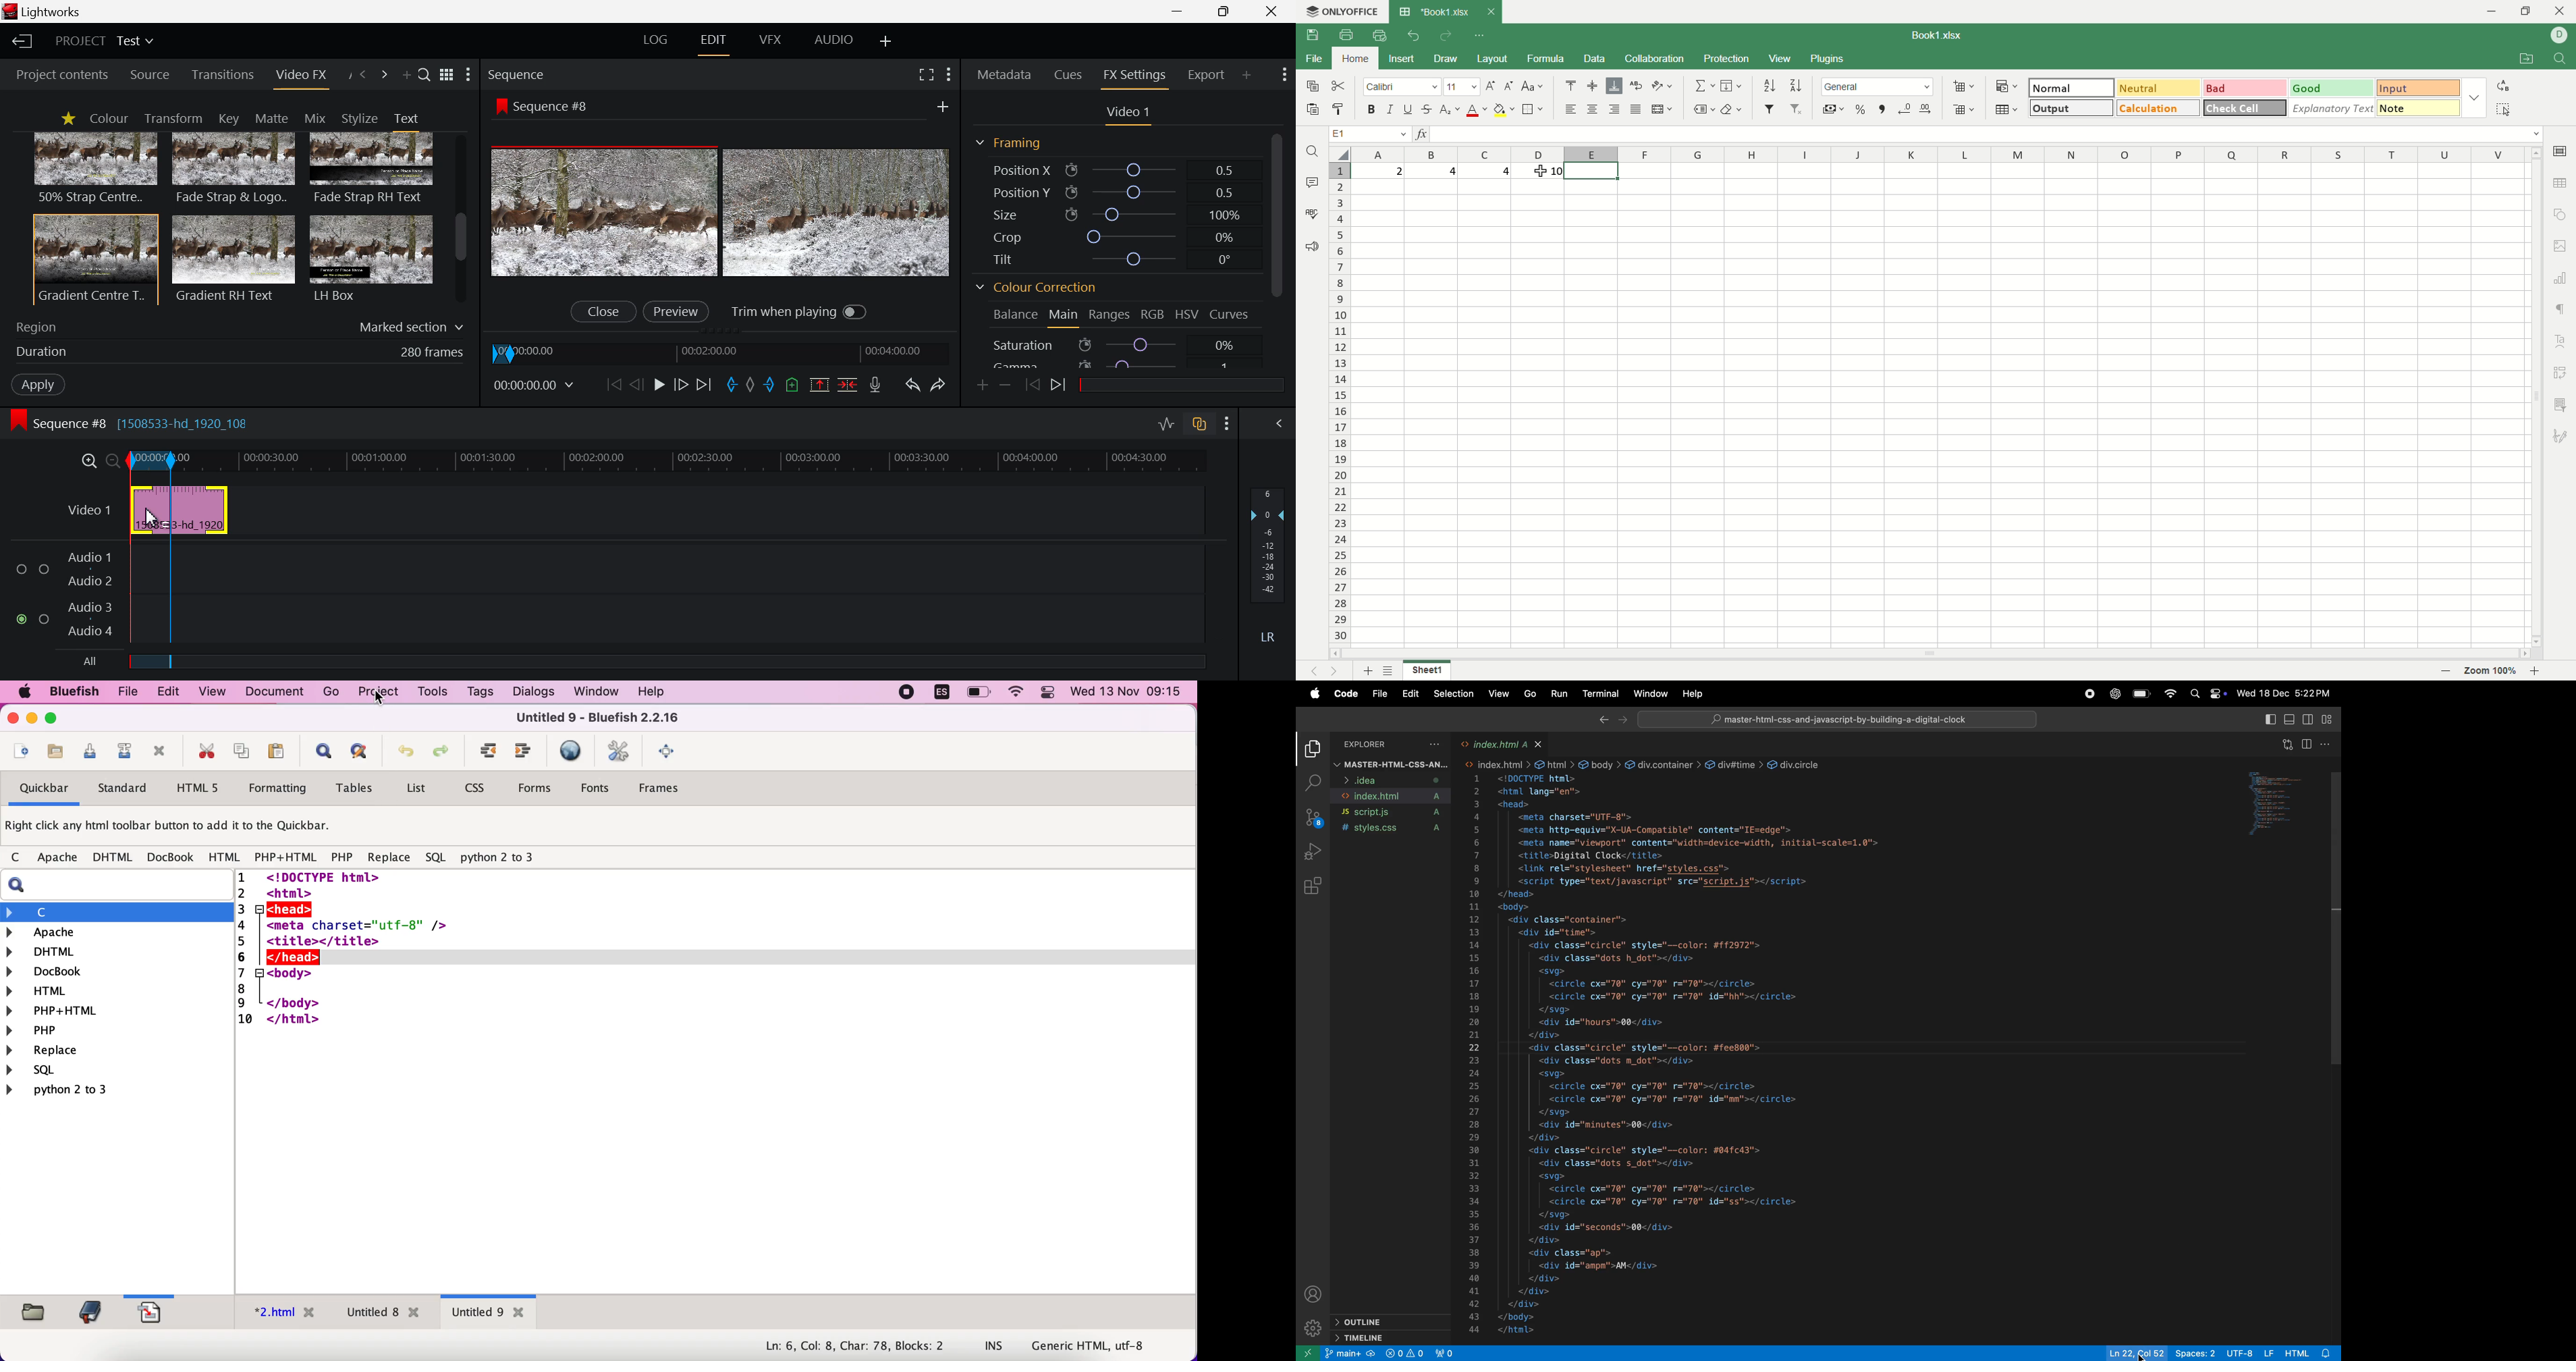 Image resolution: width=2576 pixels, height=1372 pixels. Describe the element at coordinates (122, 754) in the screenshot. I see `save file as` at that location.